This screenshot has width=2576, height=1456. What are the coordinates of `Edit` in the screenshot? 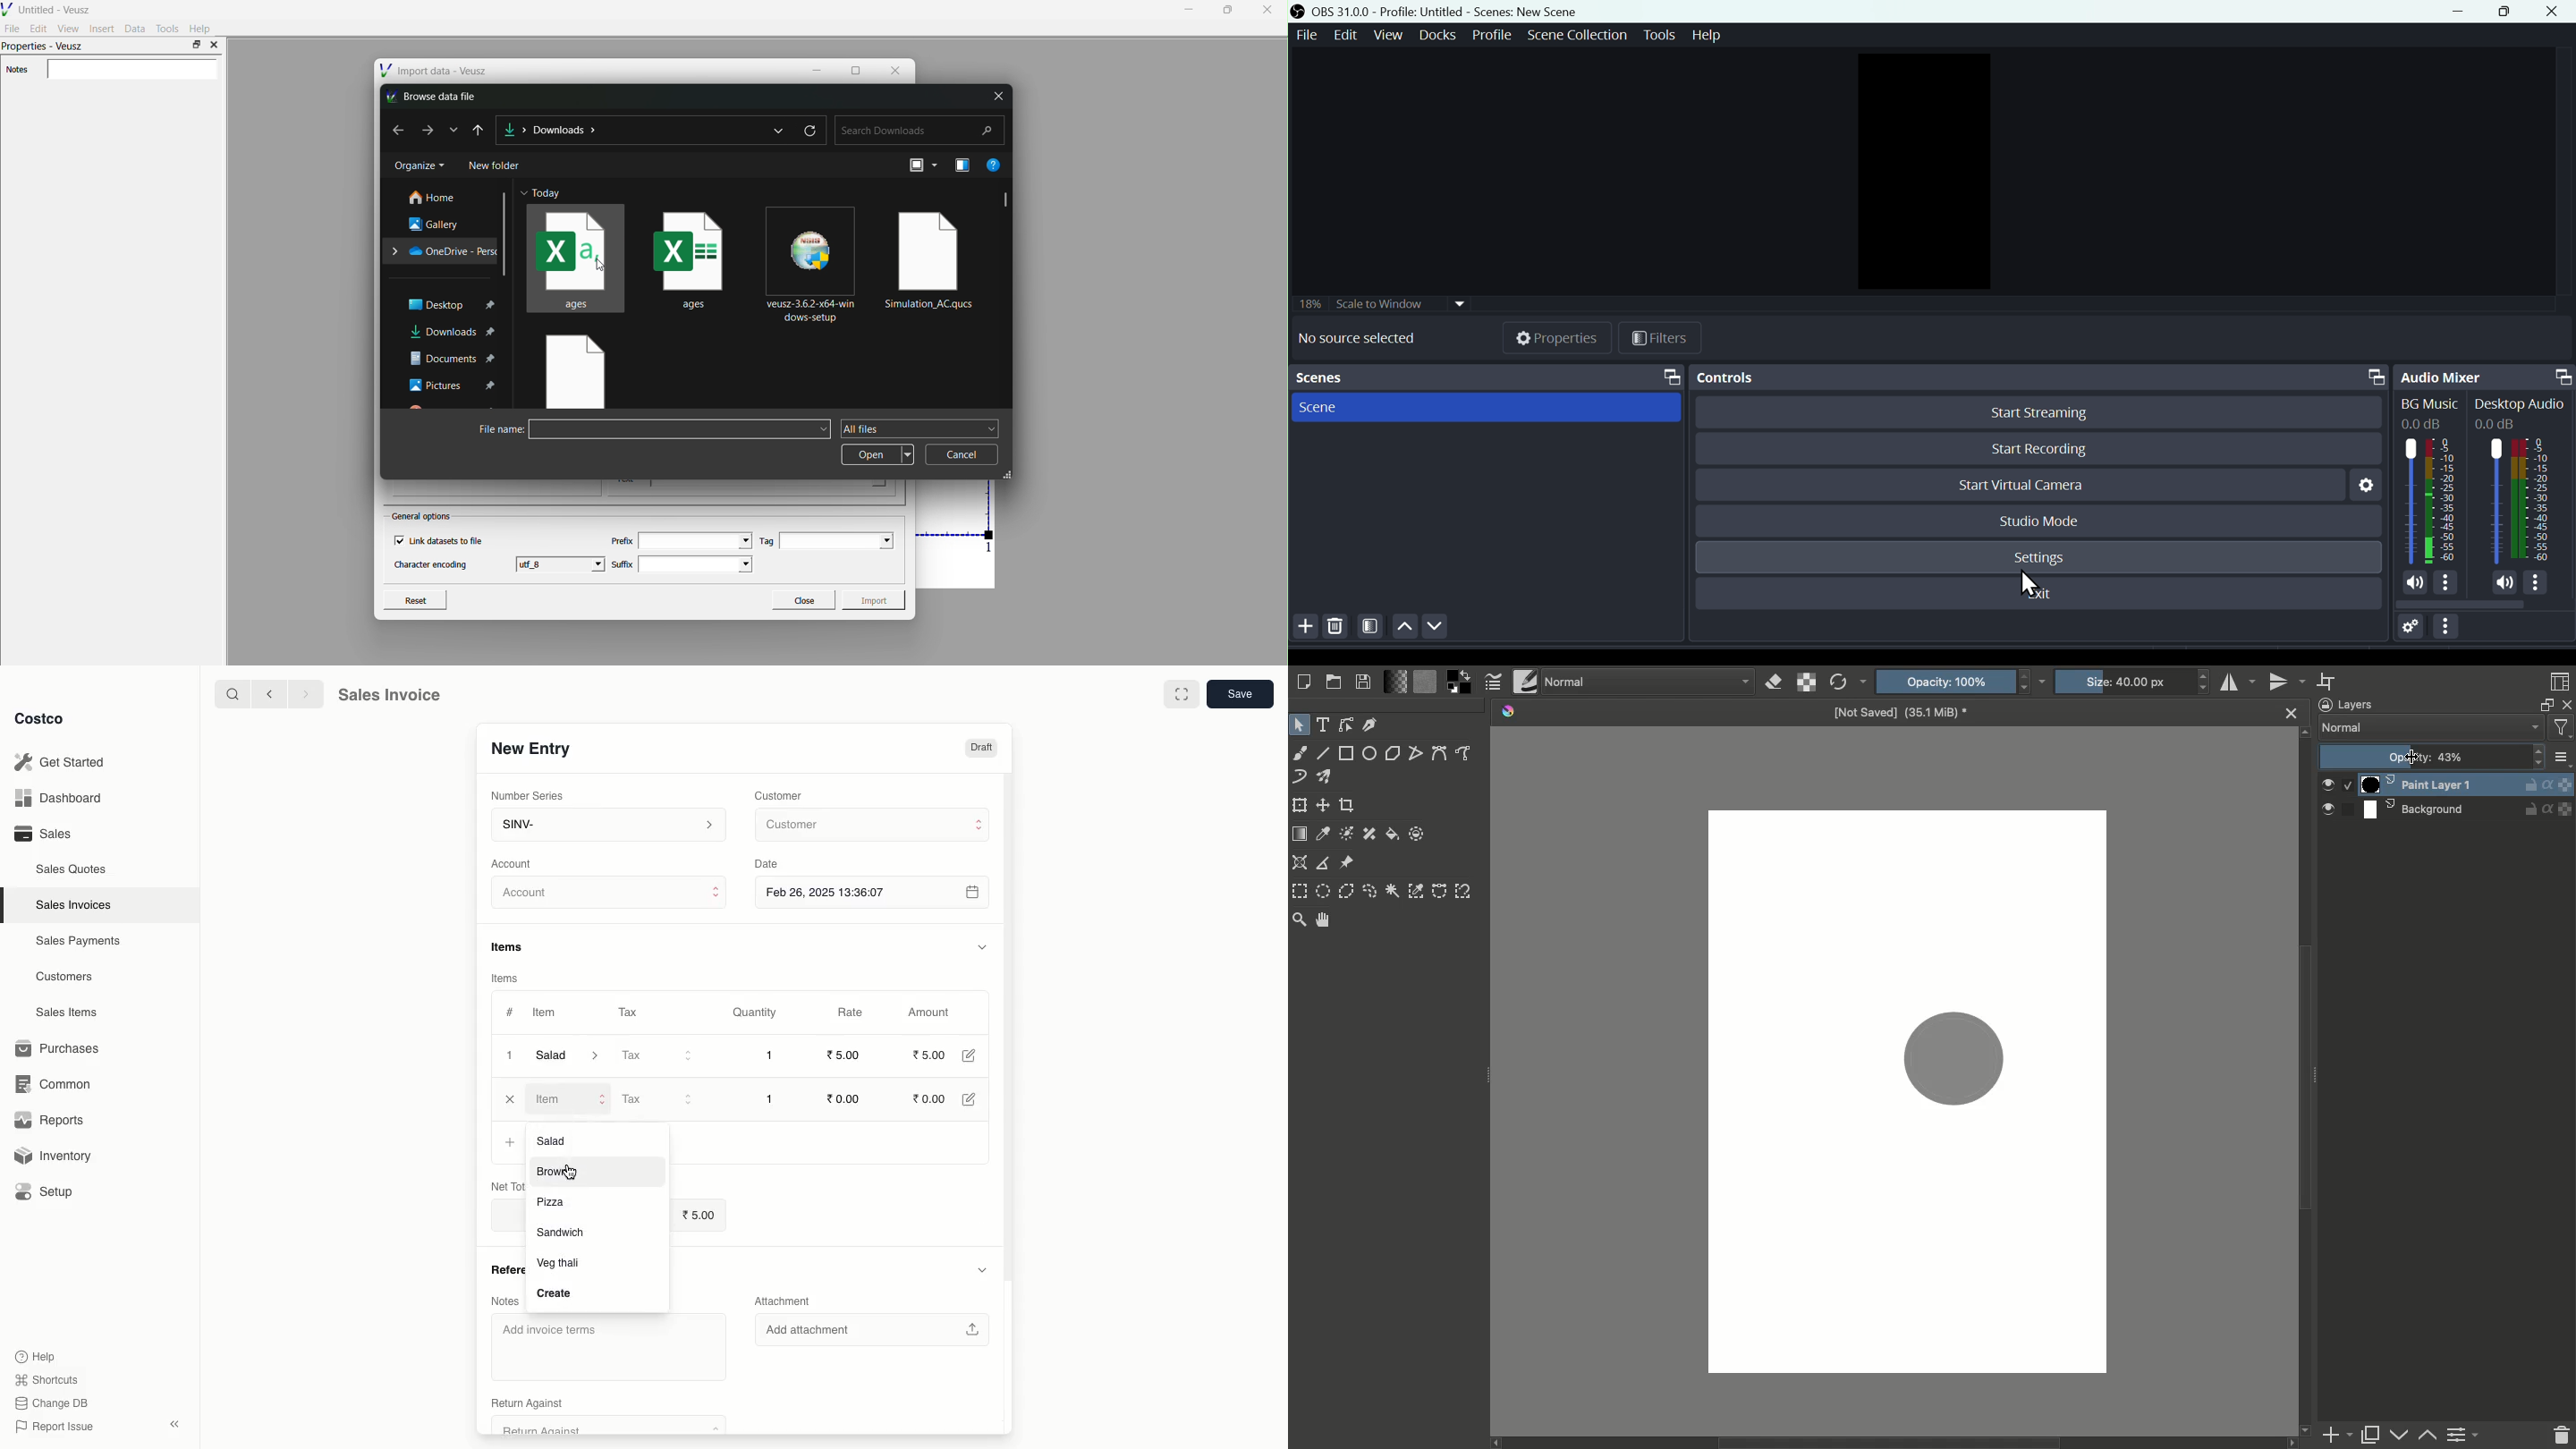 It's located at (971, 1099).